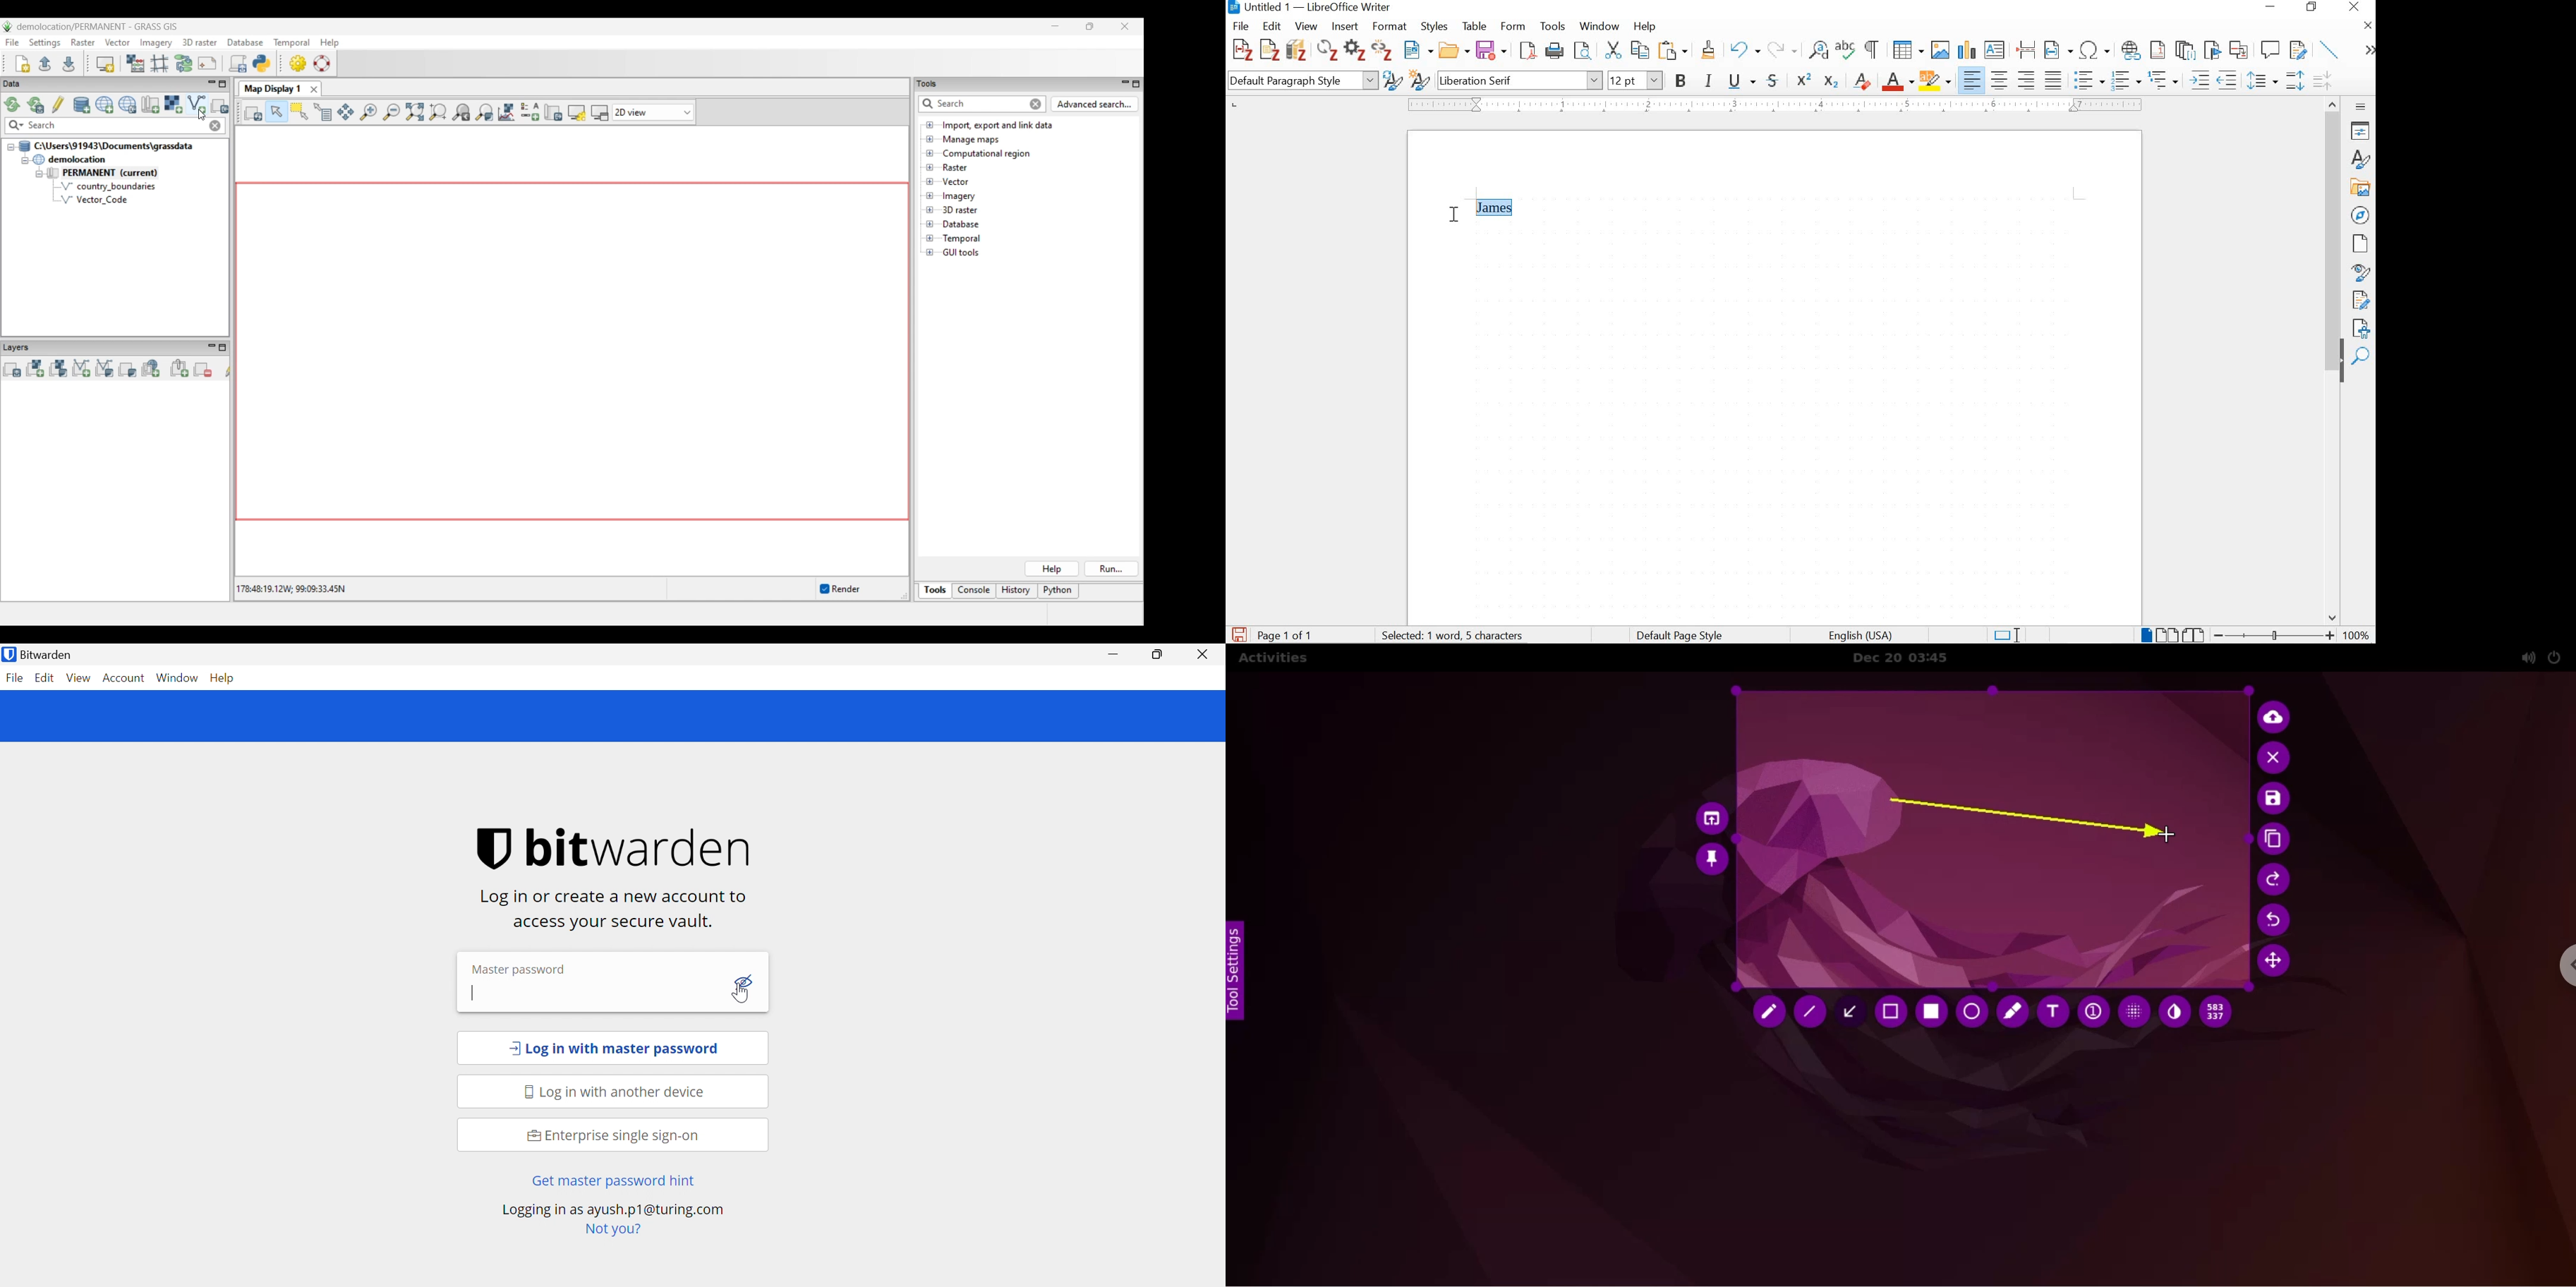 The image size is (2576, 1288). What do you see at coordinates (1454, 51) in the screenshot?
I see `open` at bounding box center [1454, 51].